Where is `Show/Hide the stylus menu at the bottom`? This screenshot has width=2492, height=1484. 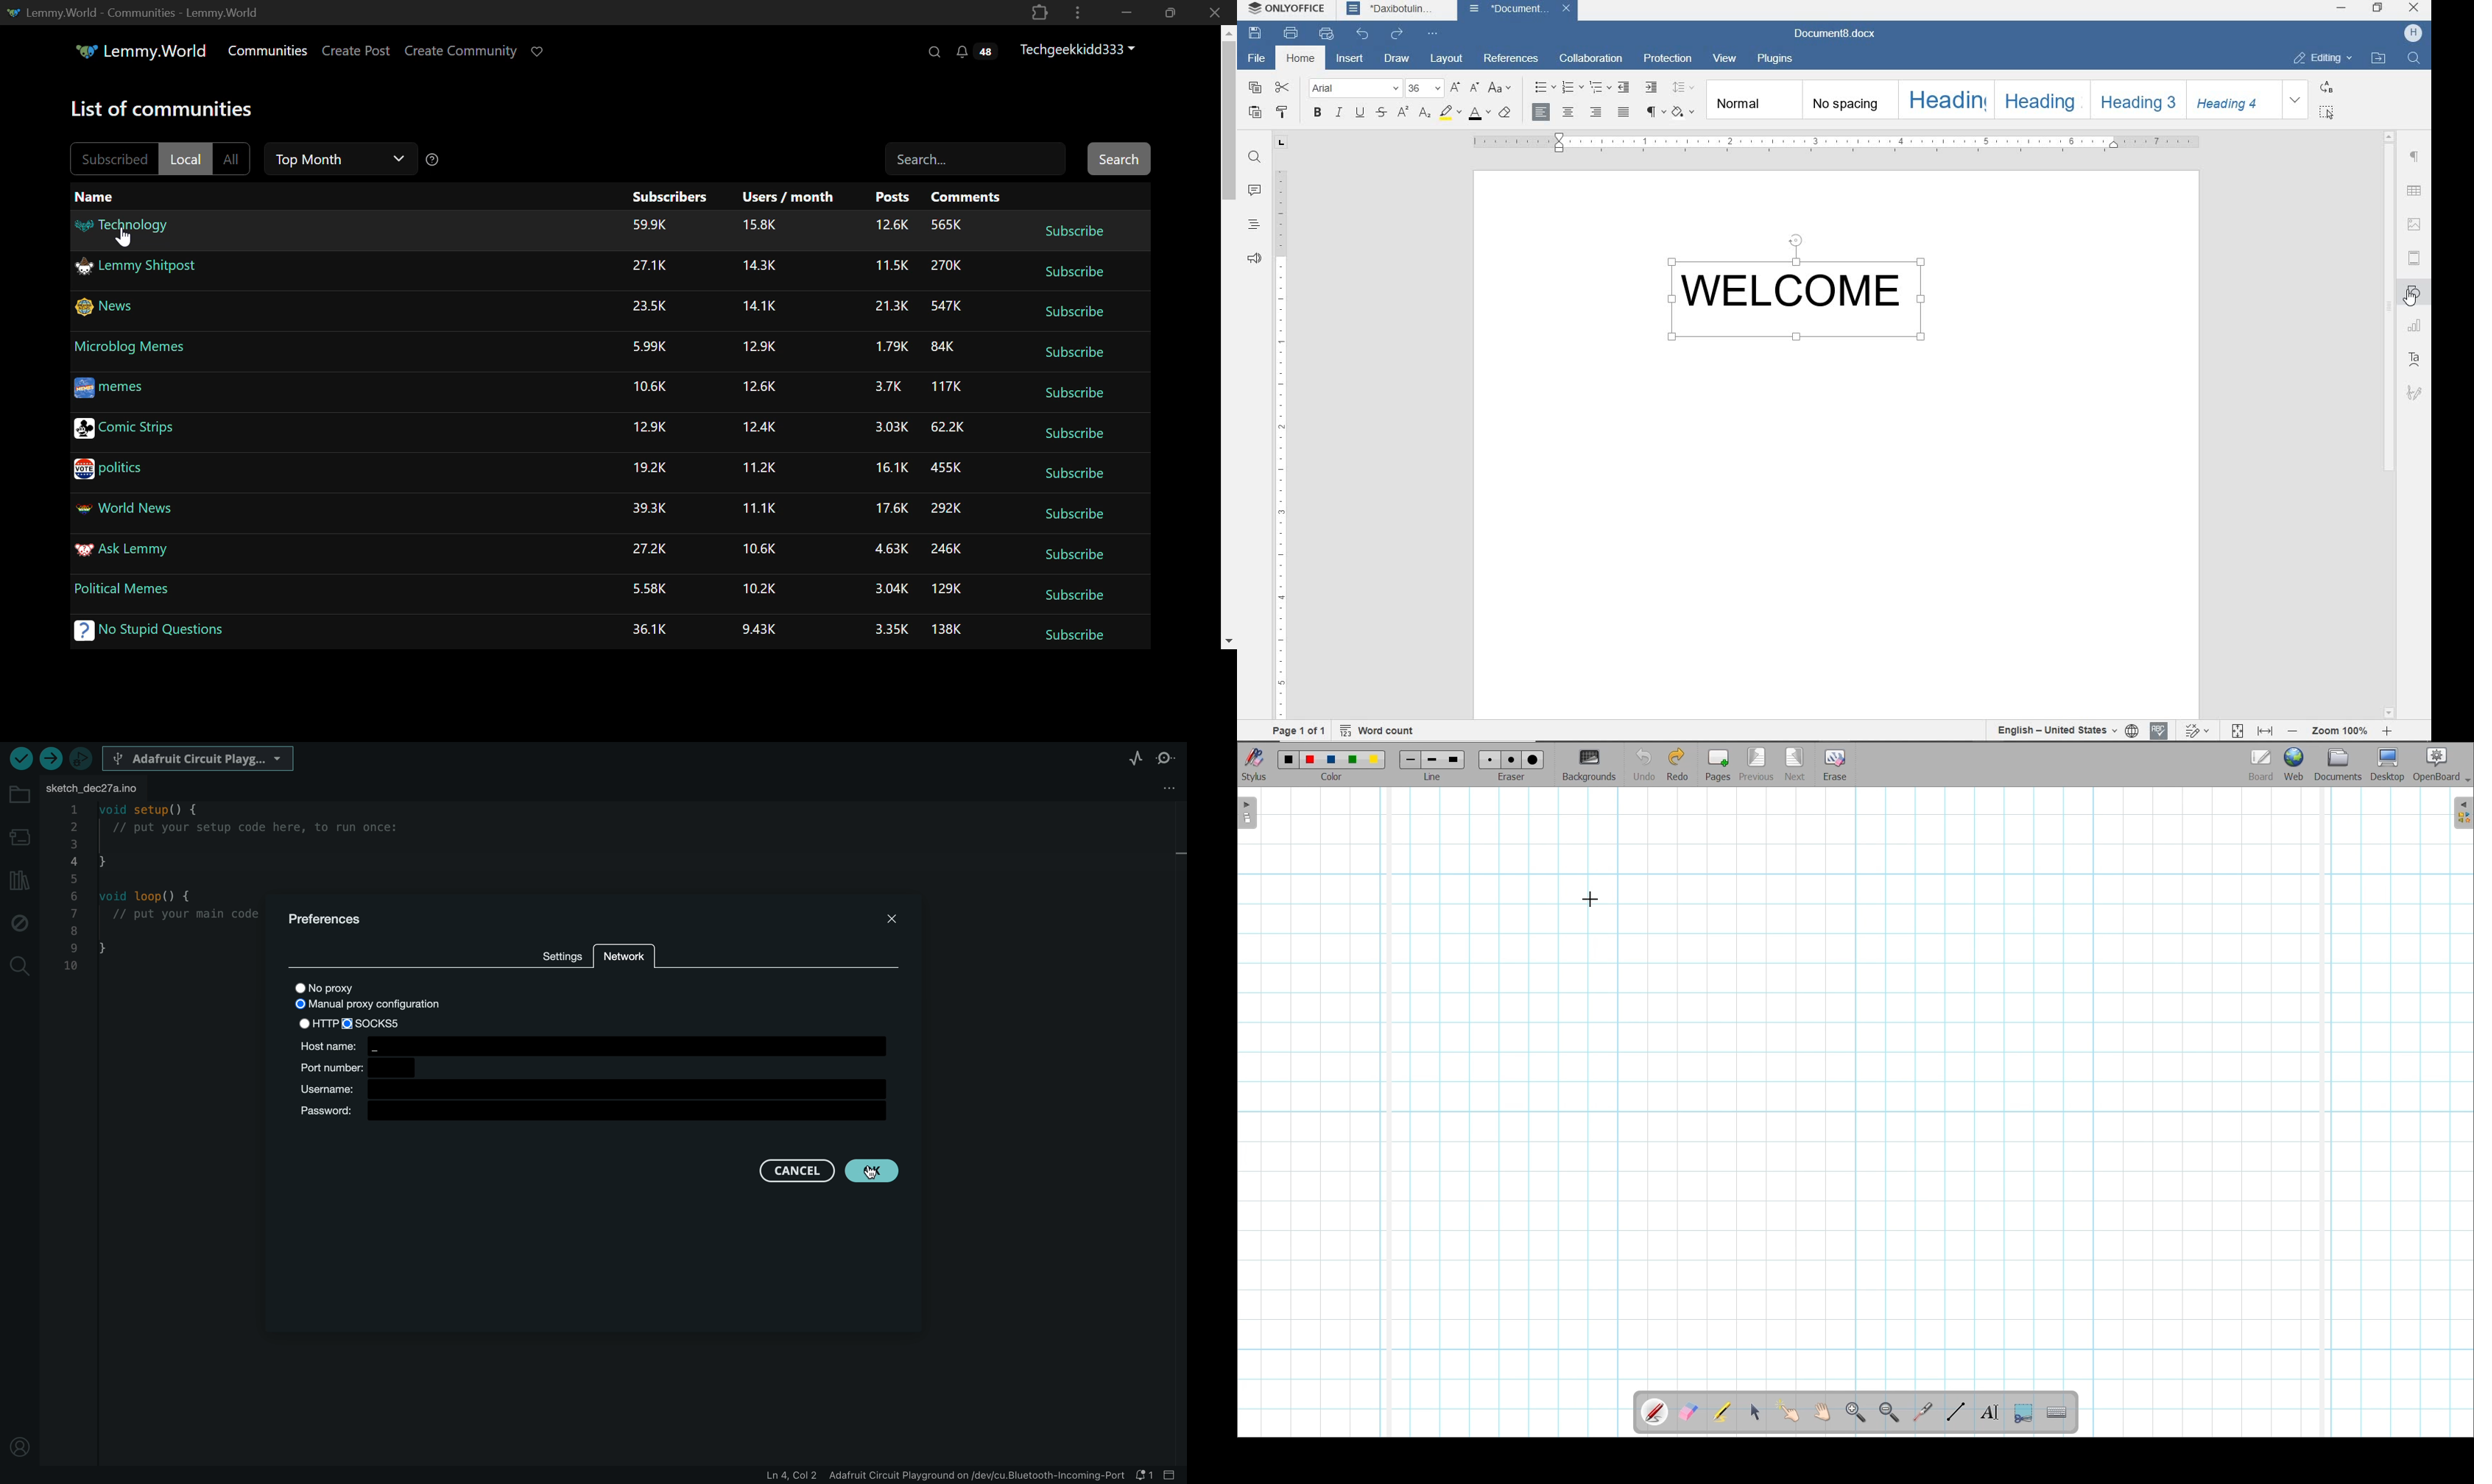
Show/Hide the stylus menu at the bottom is located at coordinates (1254, 765).